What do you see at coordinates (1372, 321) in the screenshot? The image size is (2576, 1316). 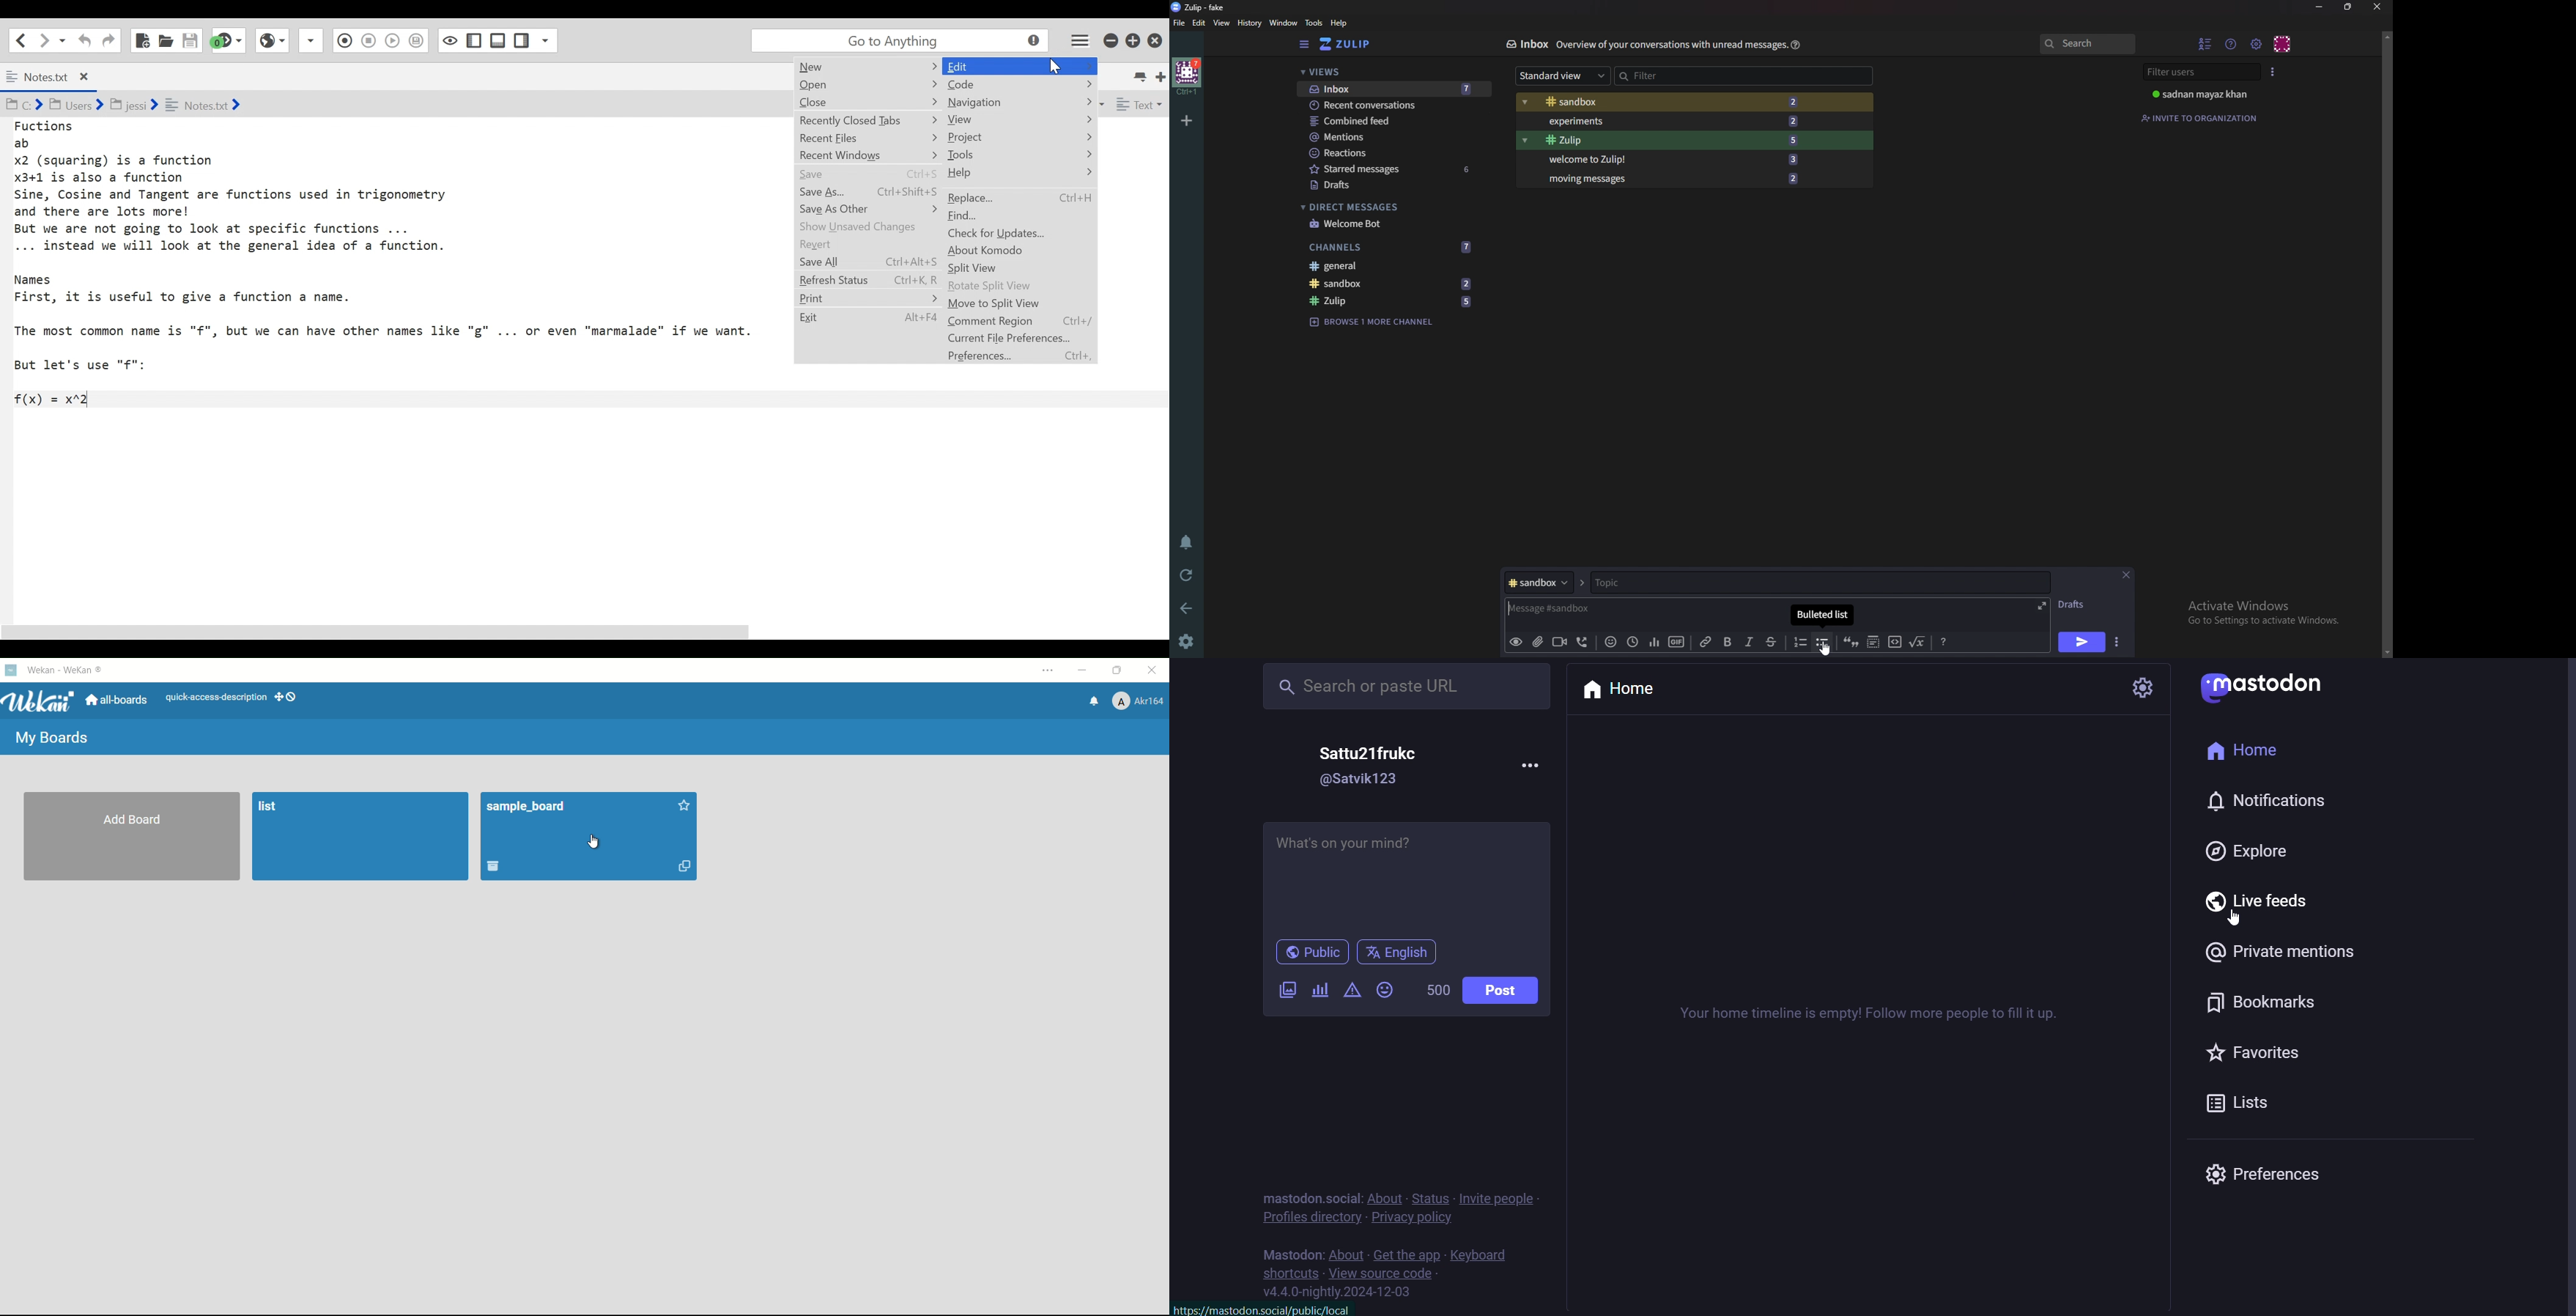 I see `Browse channel` at bounding box center [1372, 321].